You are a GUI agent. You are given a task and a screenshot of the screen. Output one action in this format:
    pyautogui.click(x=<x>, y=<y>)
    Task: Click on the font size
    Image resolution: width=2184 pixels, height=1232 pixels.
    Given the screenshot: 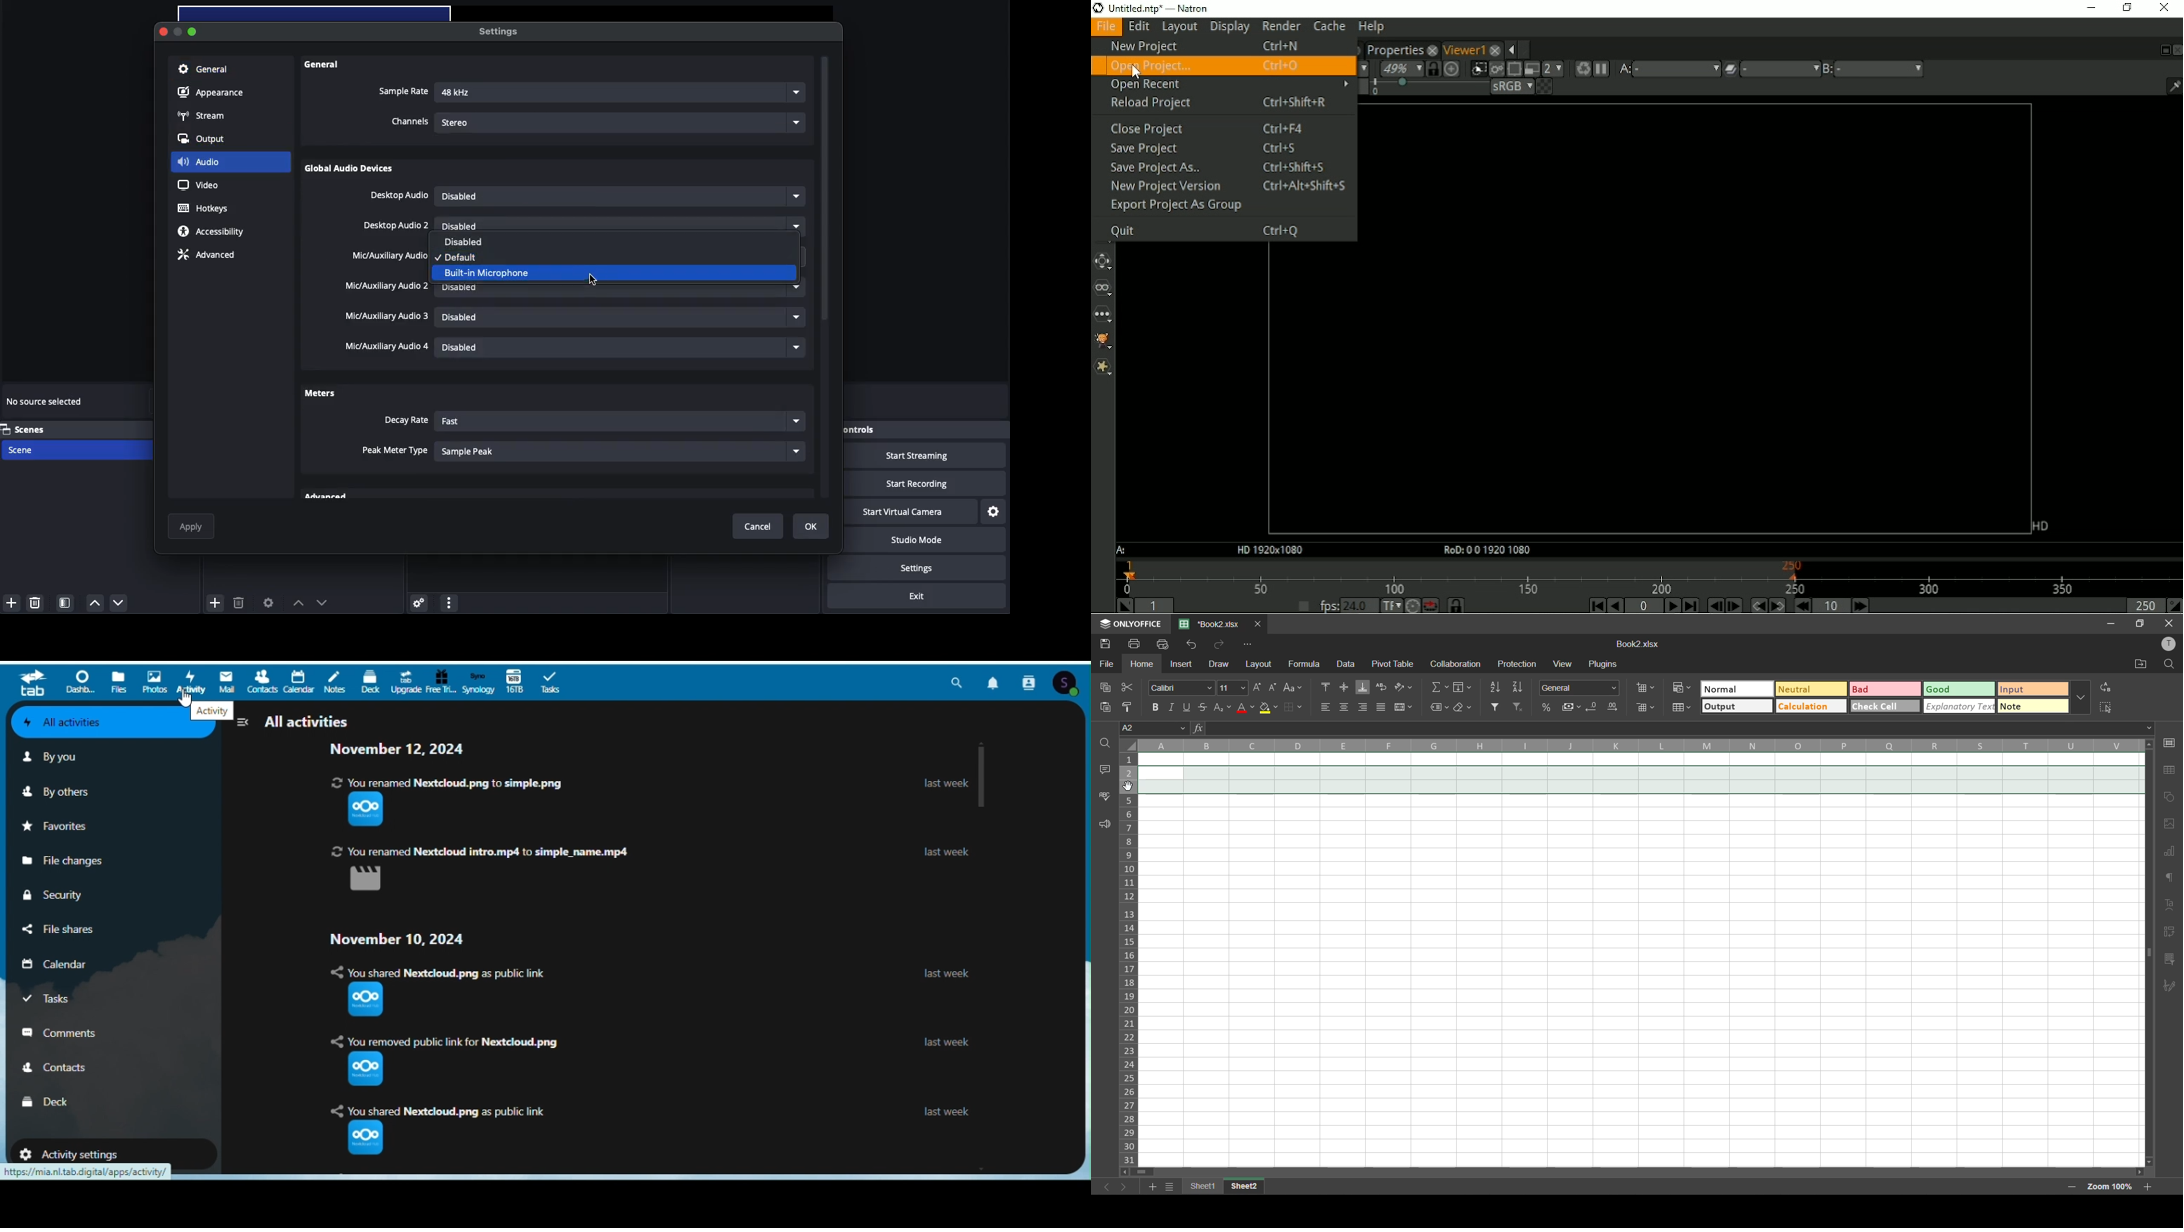 What is the action you would take?
    pyautogui.click(x=1233, y=689)
    